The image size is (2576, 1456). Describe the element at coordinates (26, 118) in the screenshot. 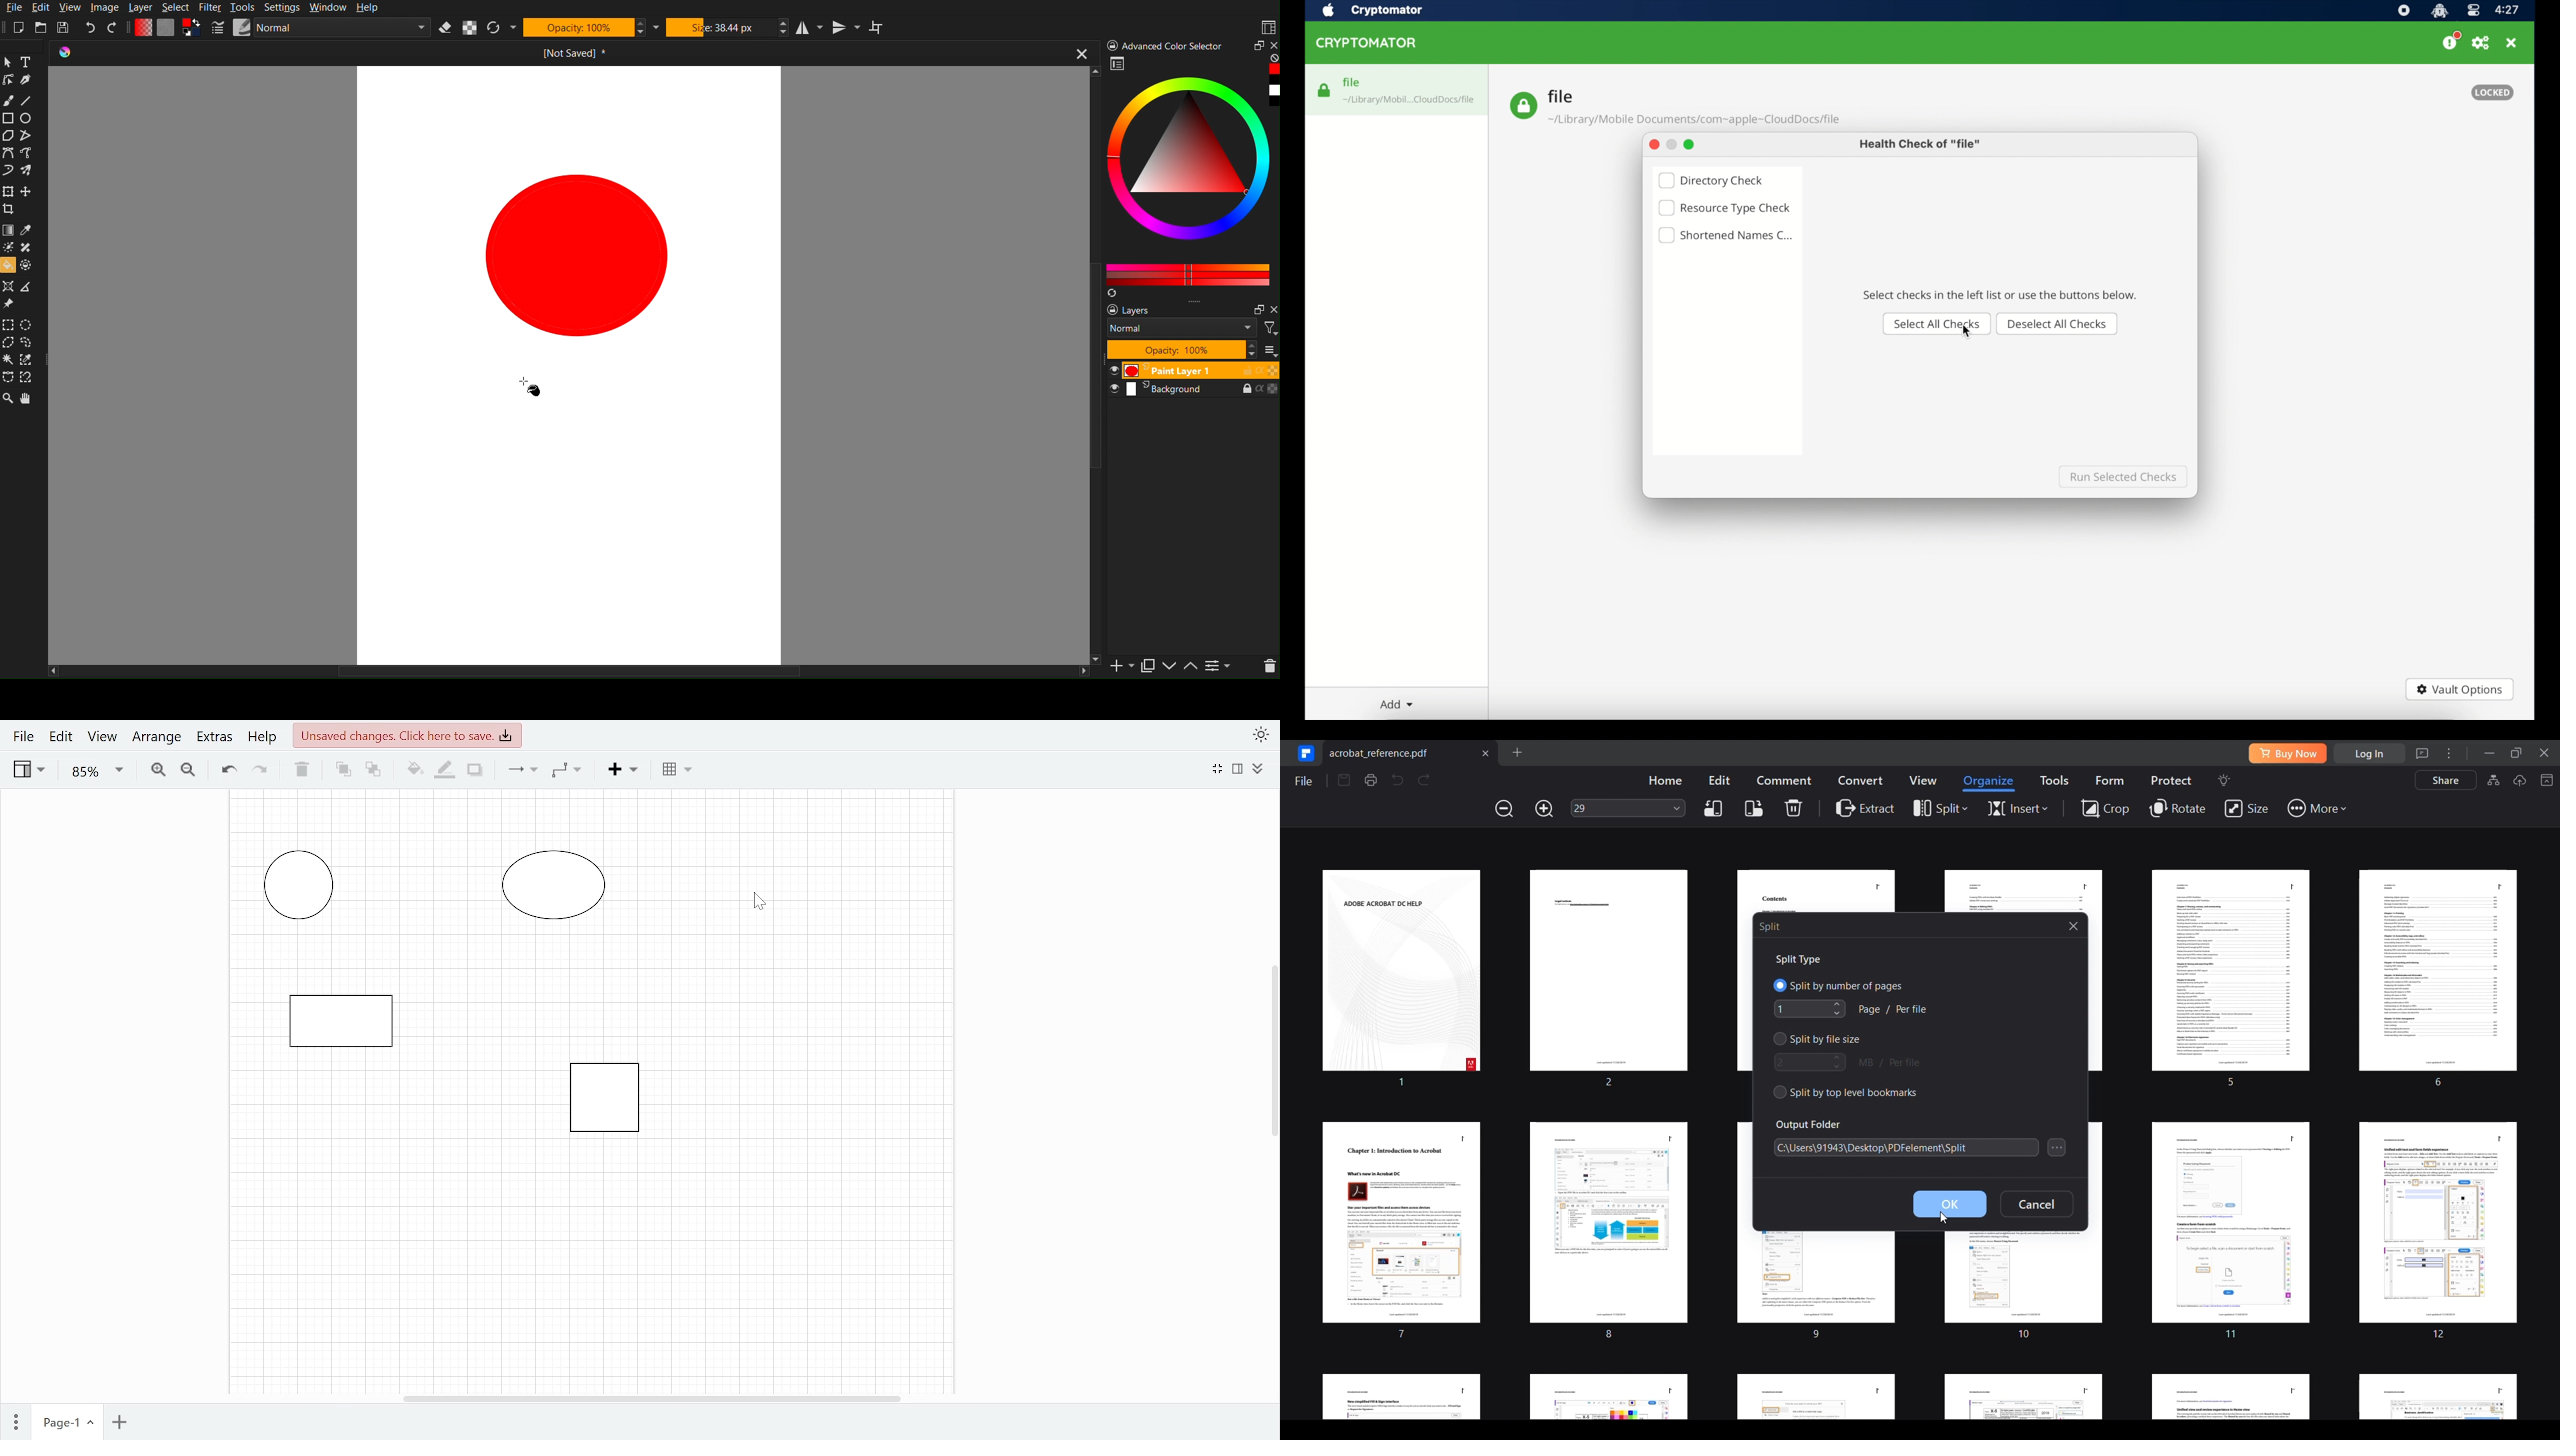

I see `Circle` at that location.